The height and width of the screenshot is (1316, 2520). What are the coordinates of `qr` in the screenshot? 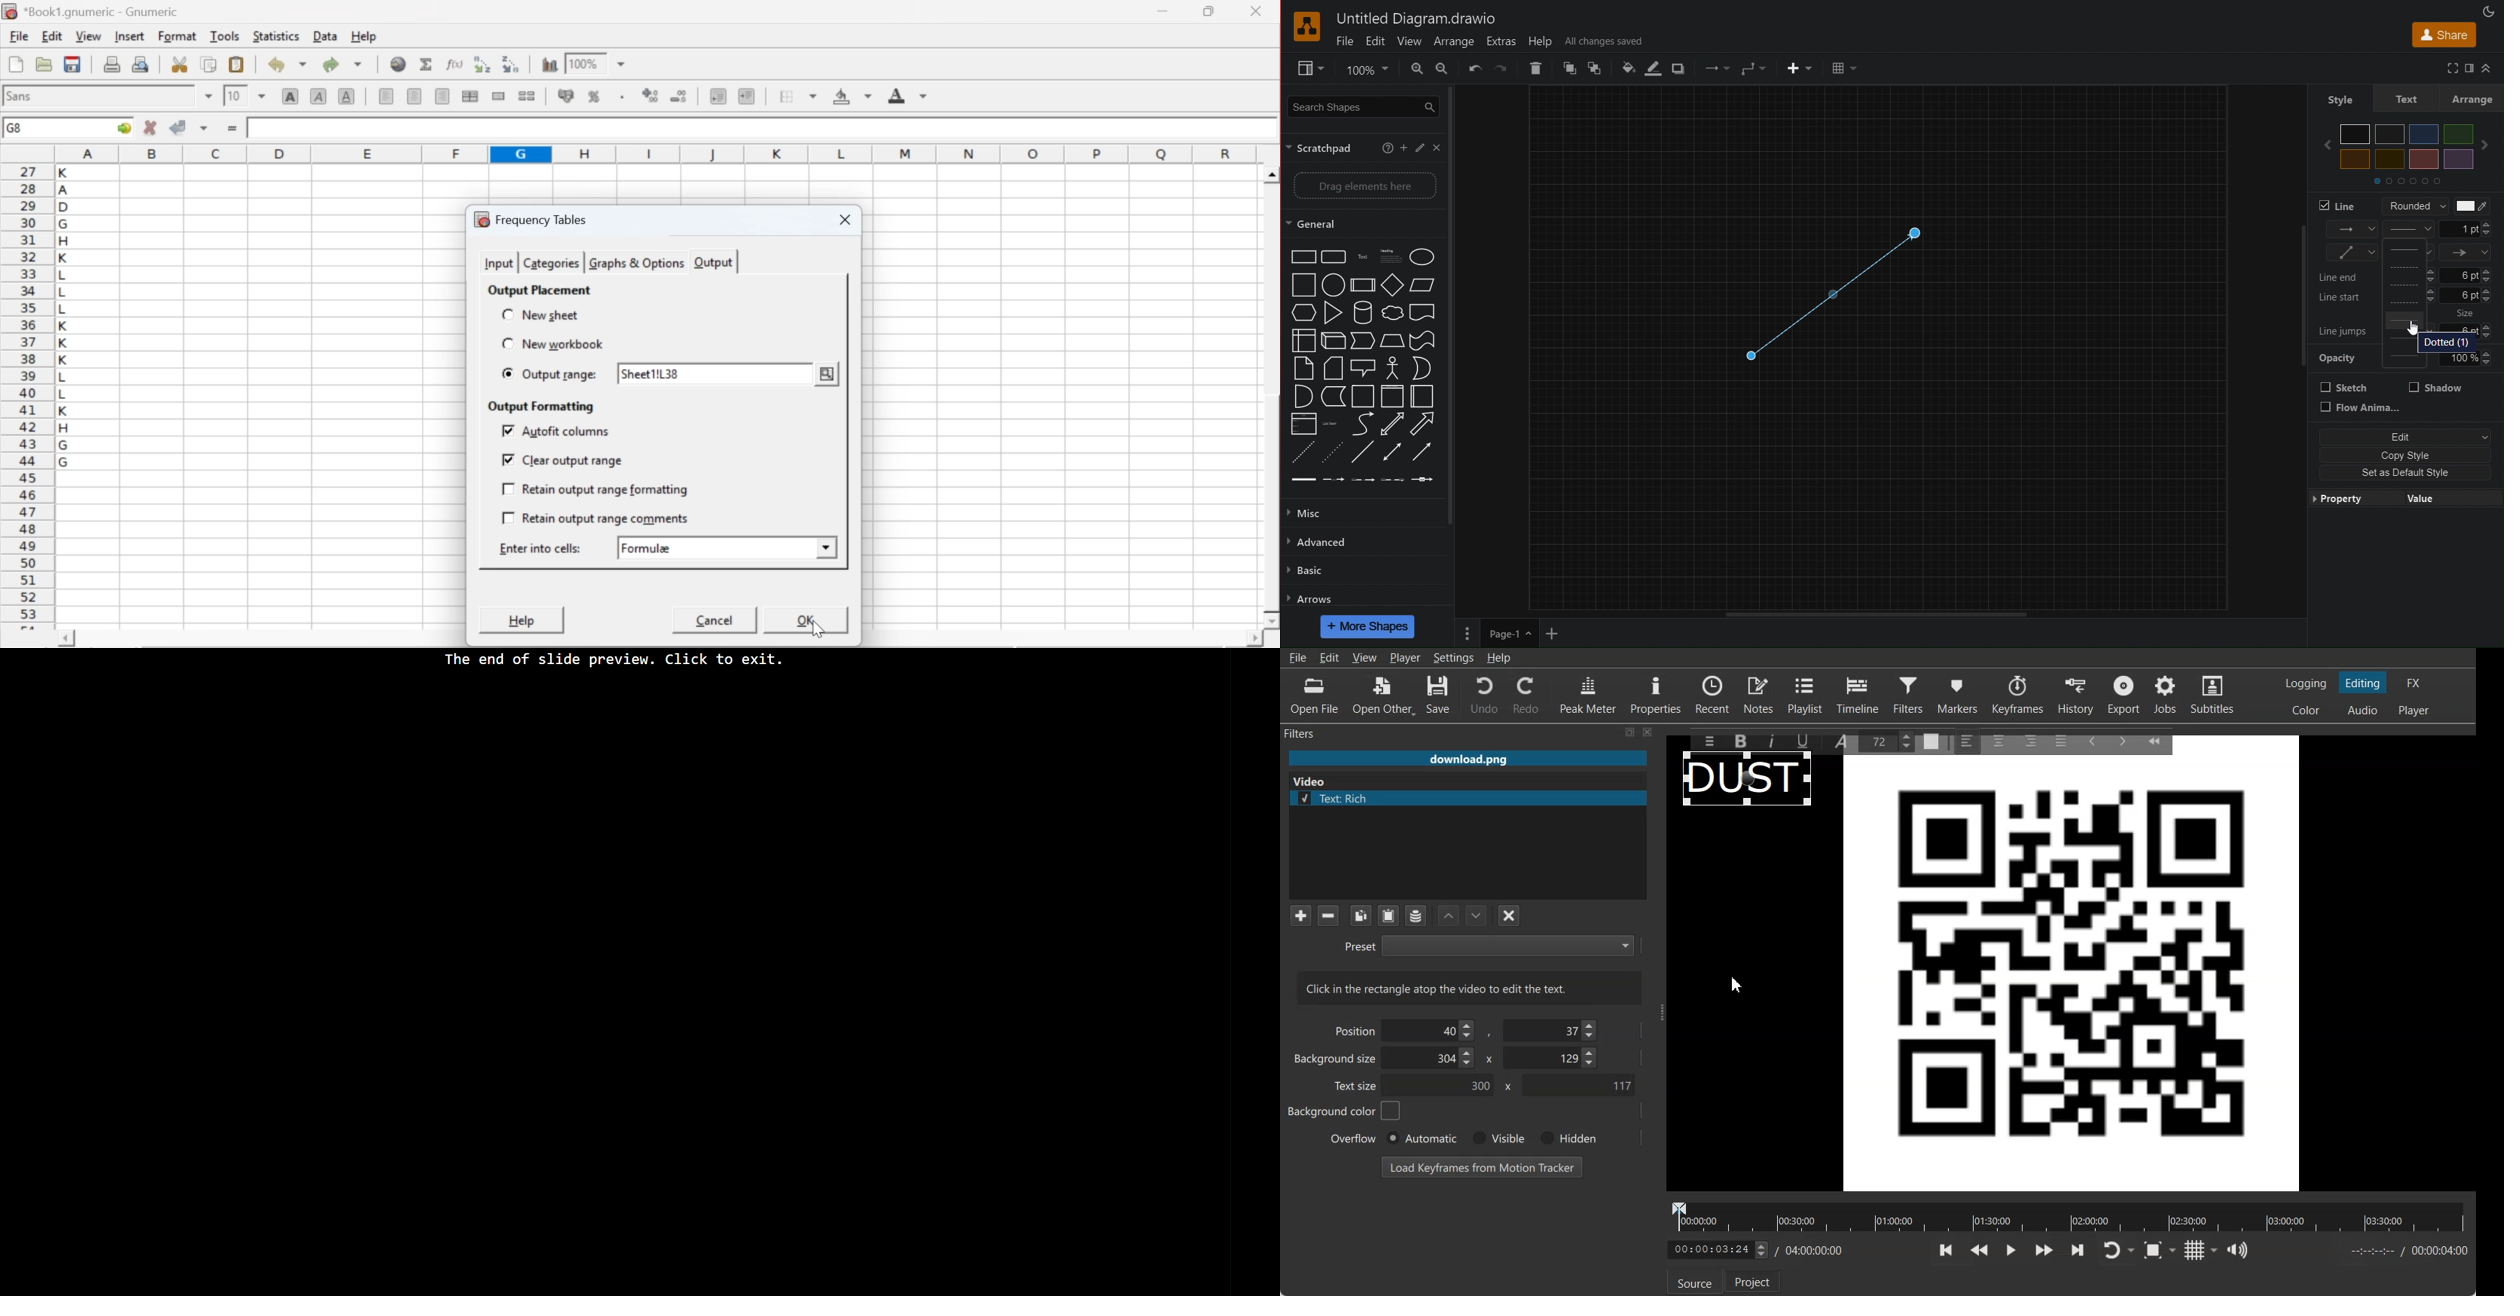 It's located at (2072, 976).